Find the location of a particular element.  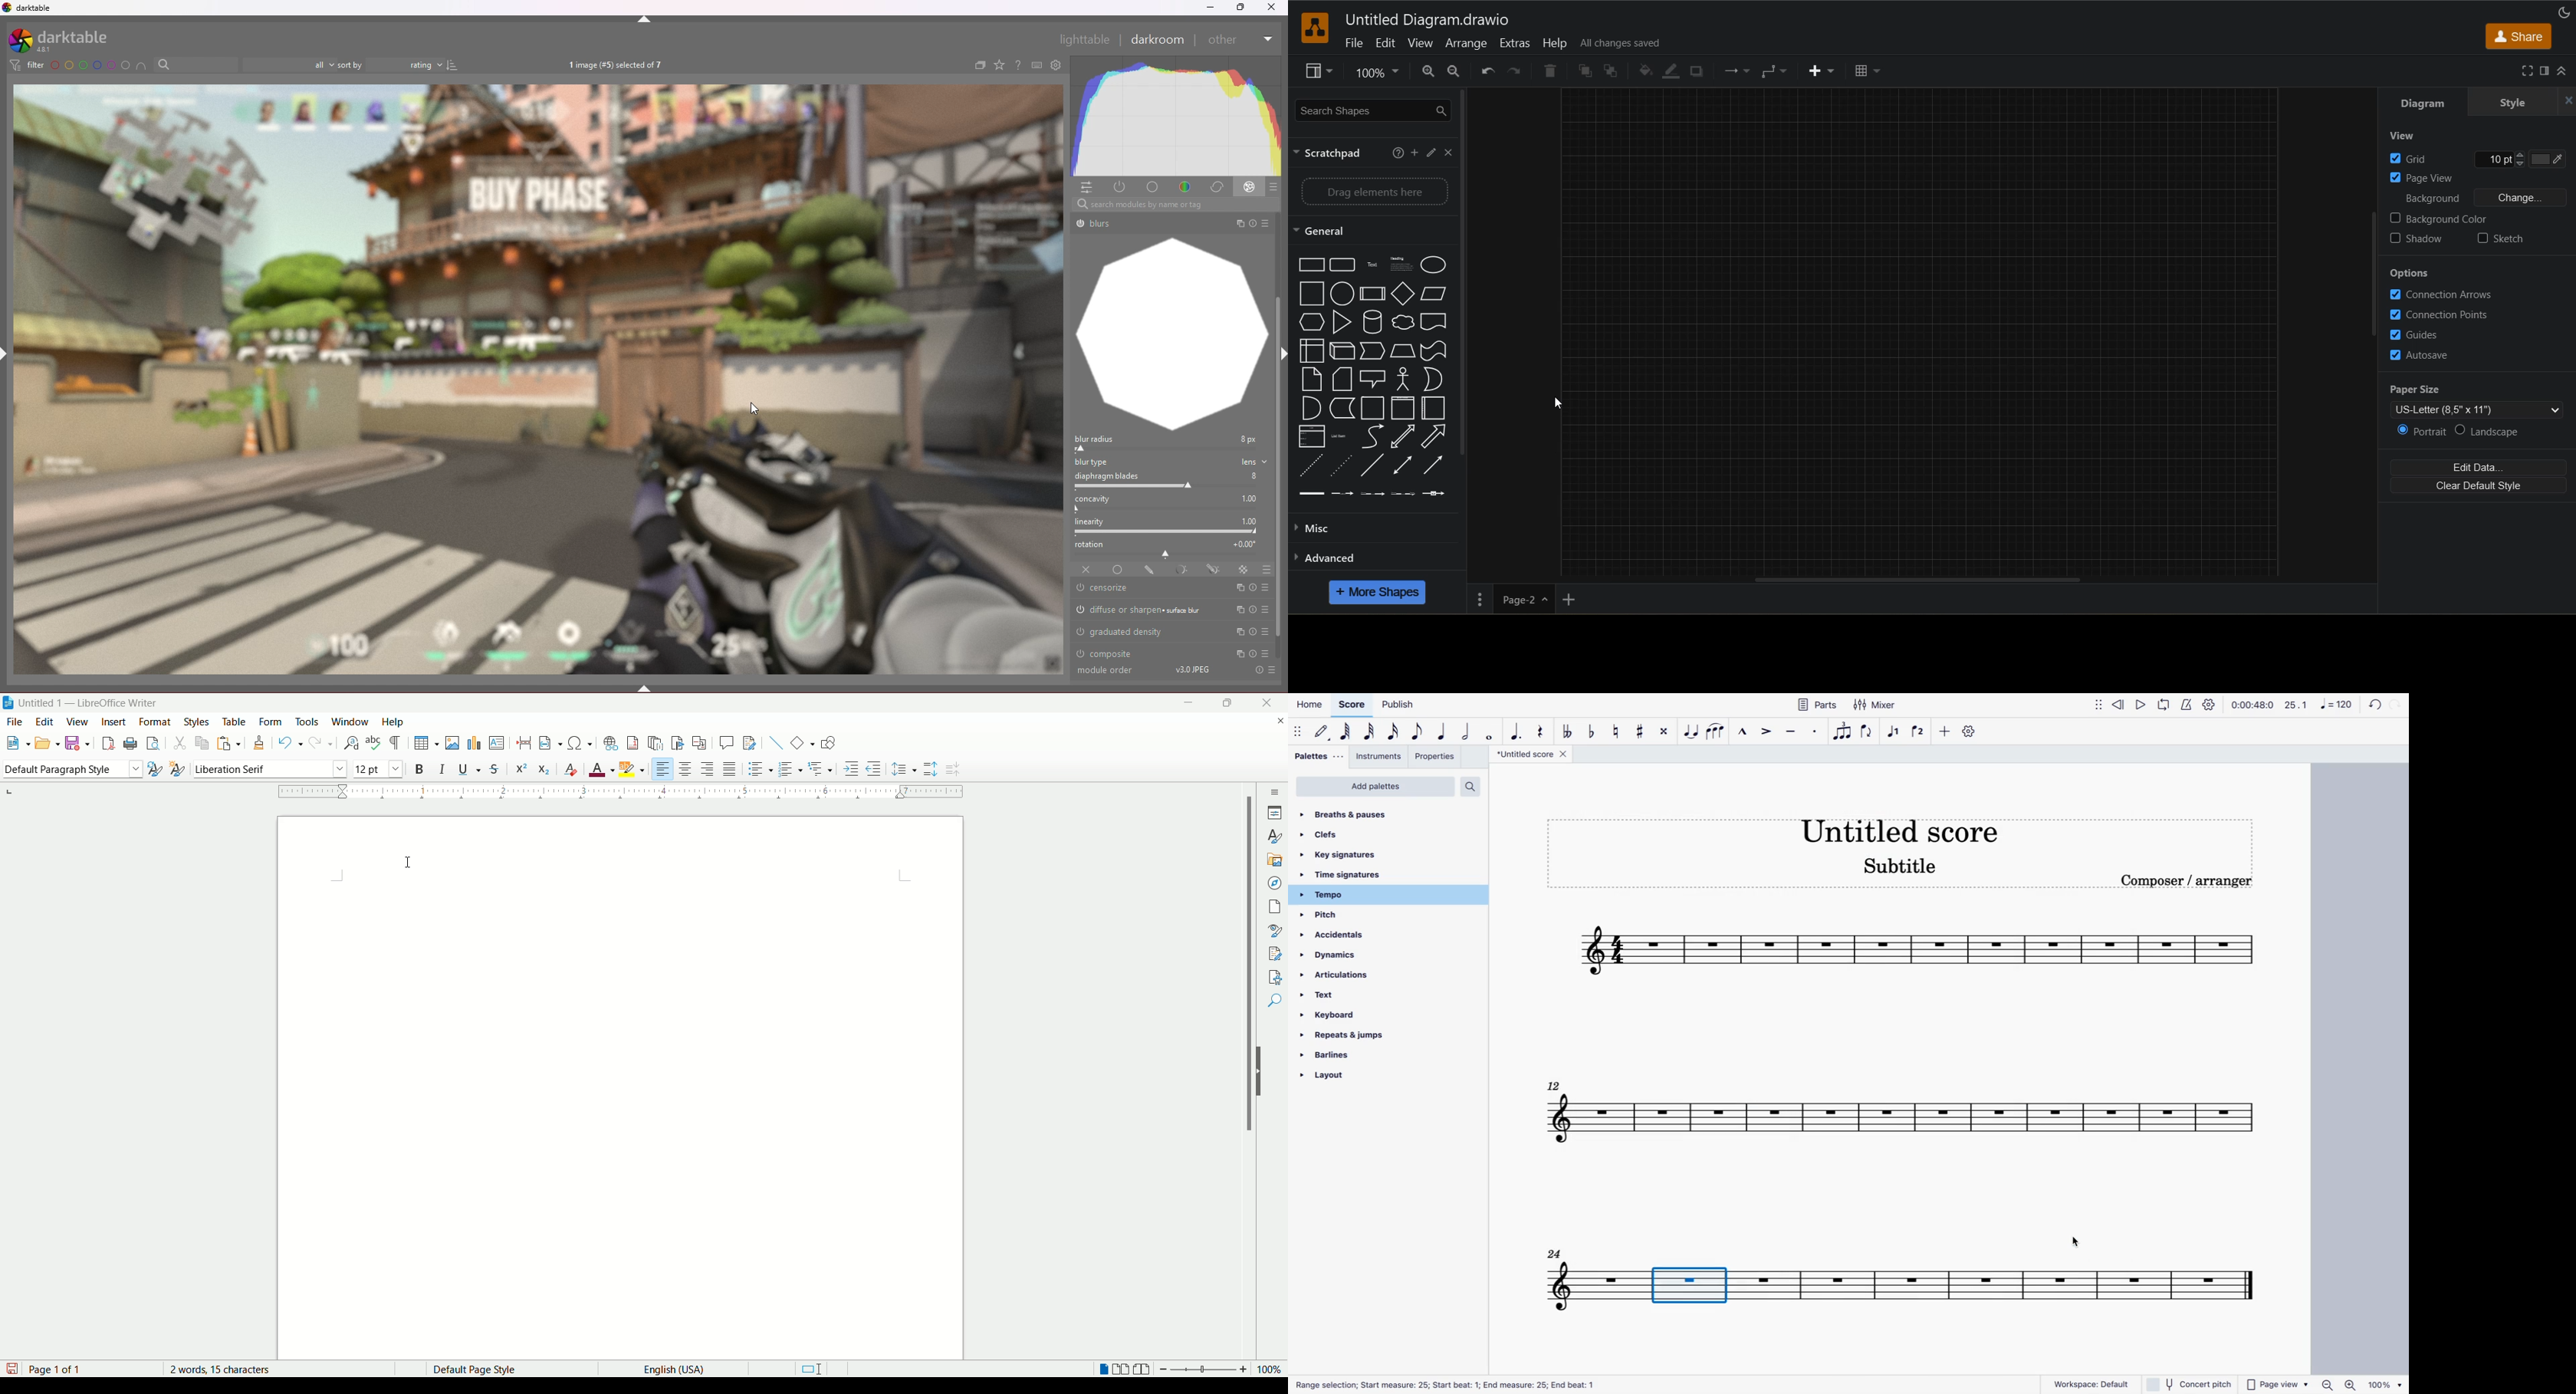

filter by images rating is located at coordinates (290, 64).